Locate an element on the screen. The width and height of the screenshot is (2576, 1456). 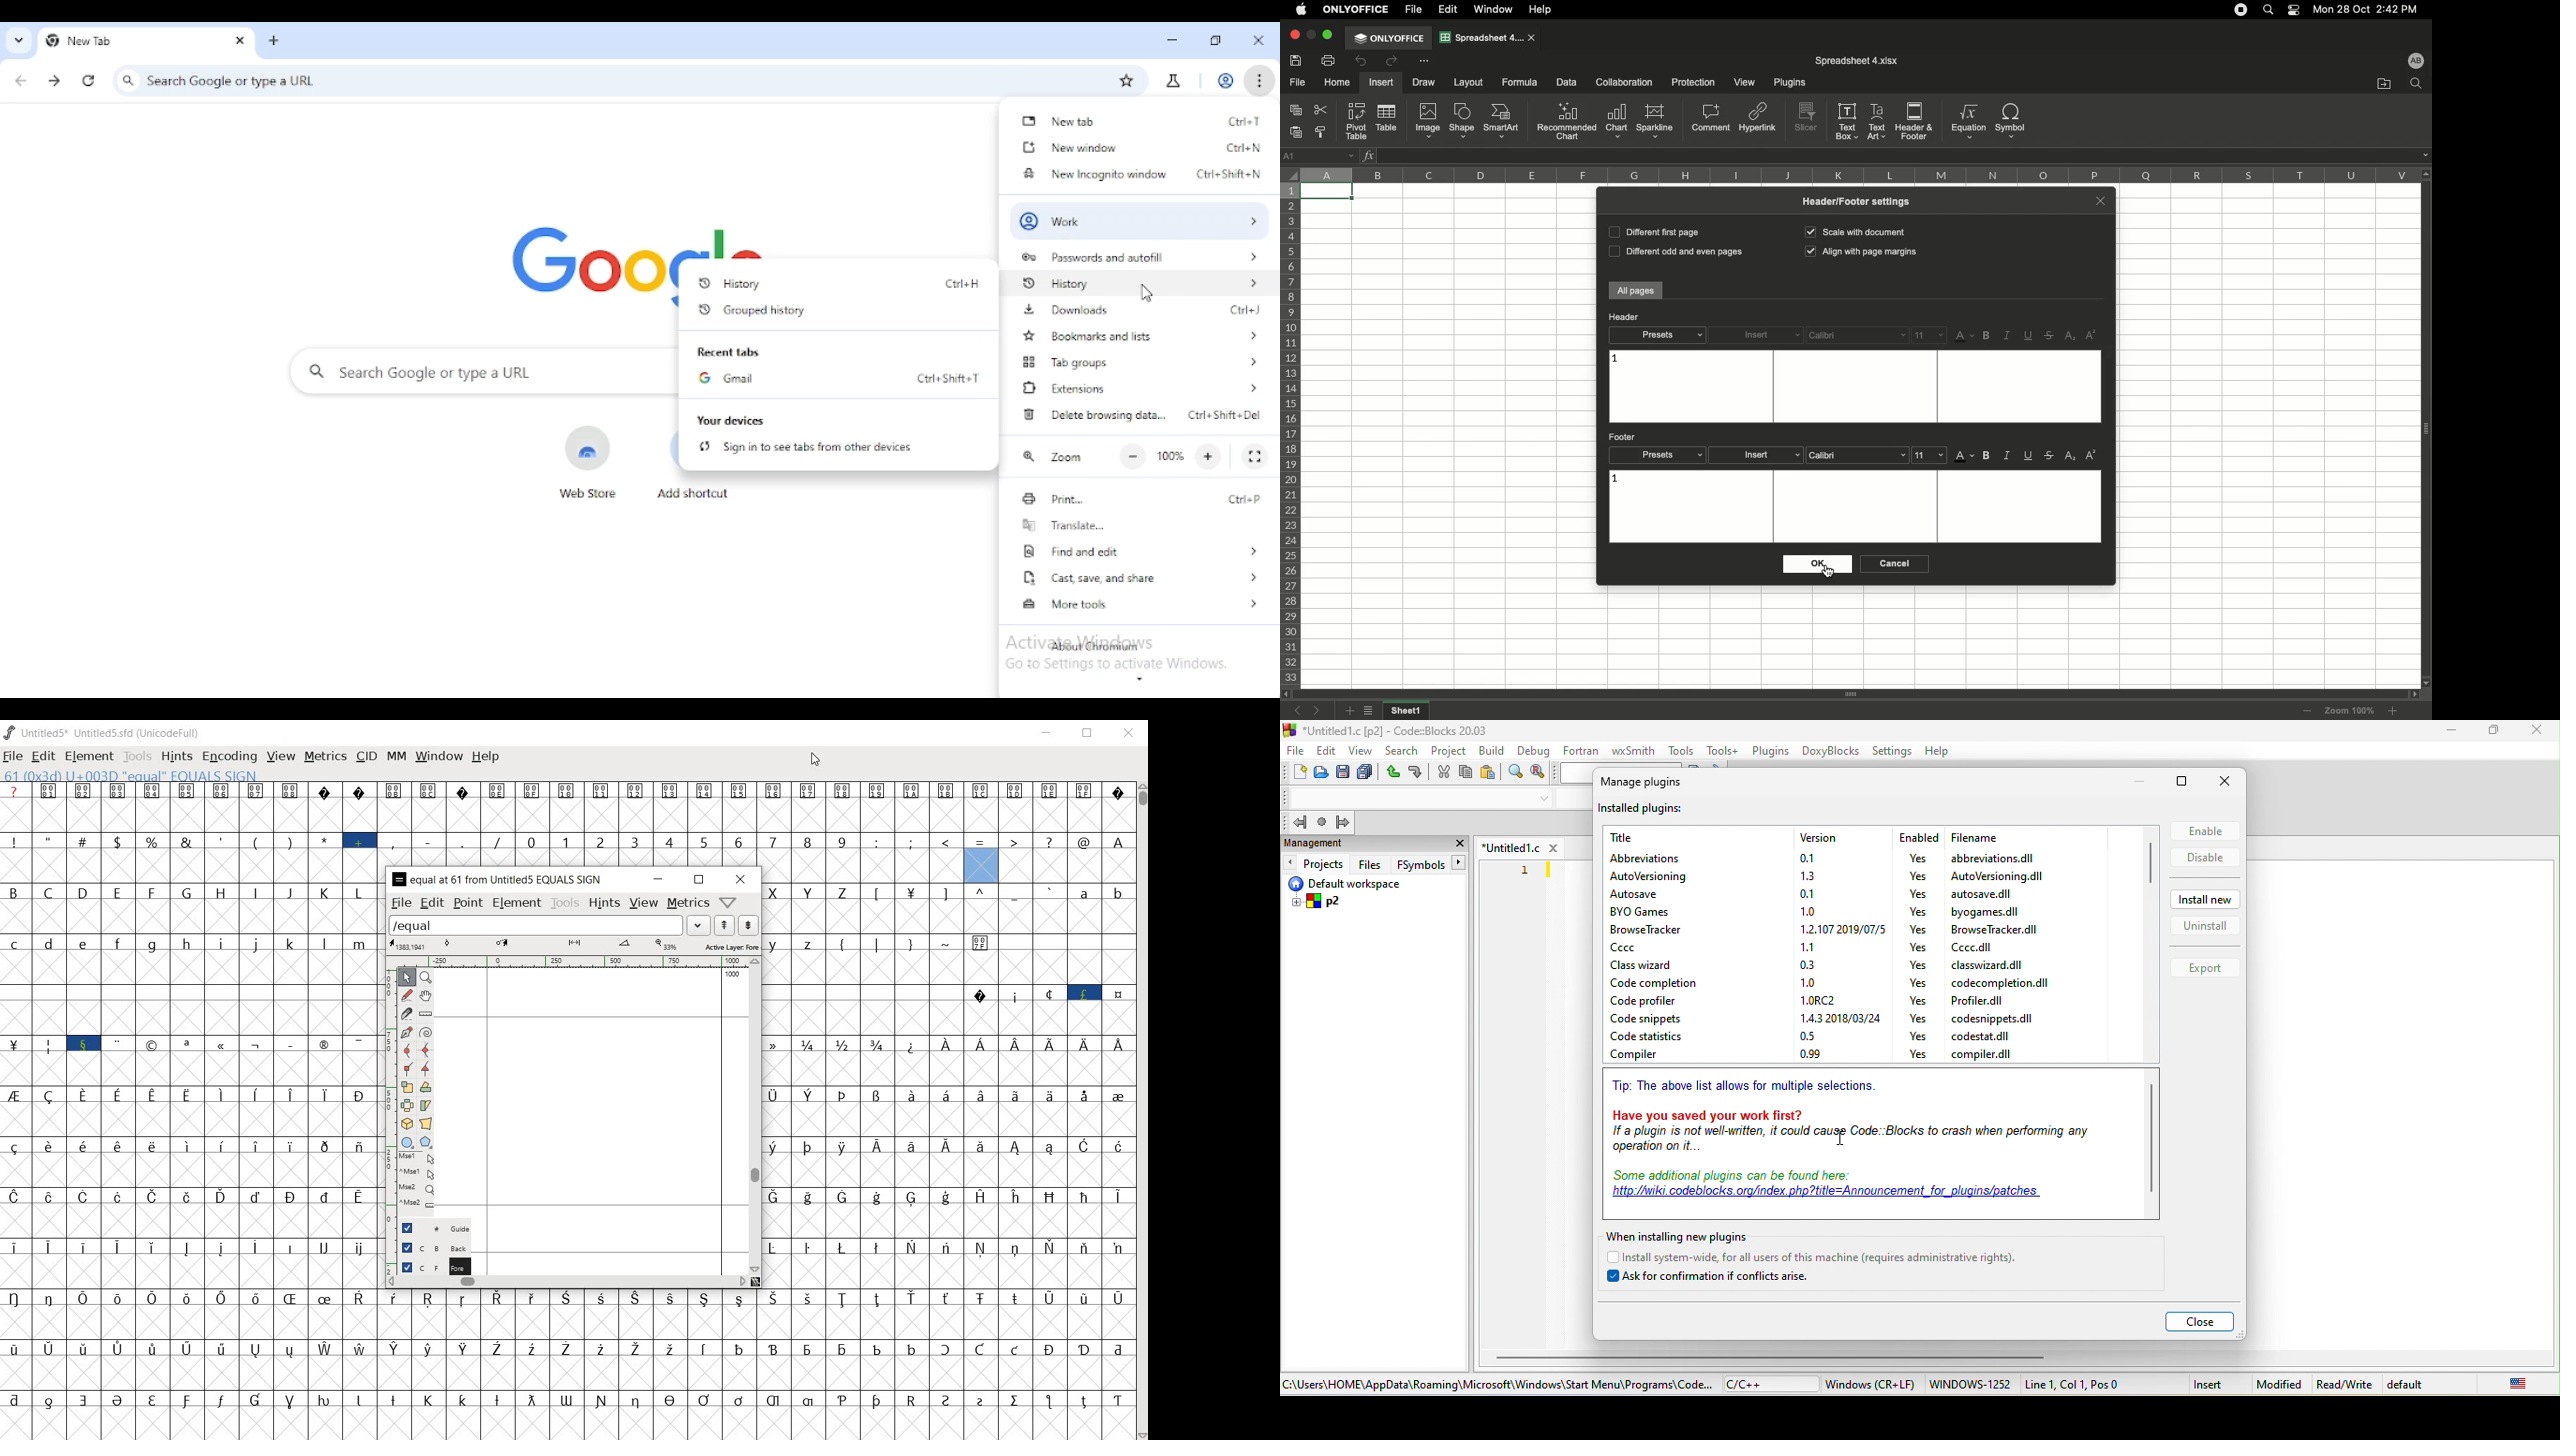
customize and control chromium is located at coordinates (1258, 79).